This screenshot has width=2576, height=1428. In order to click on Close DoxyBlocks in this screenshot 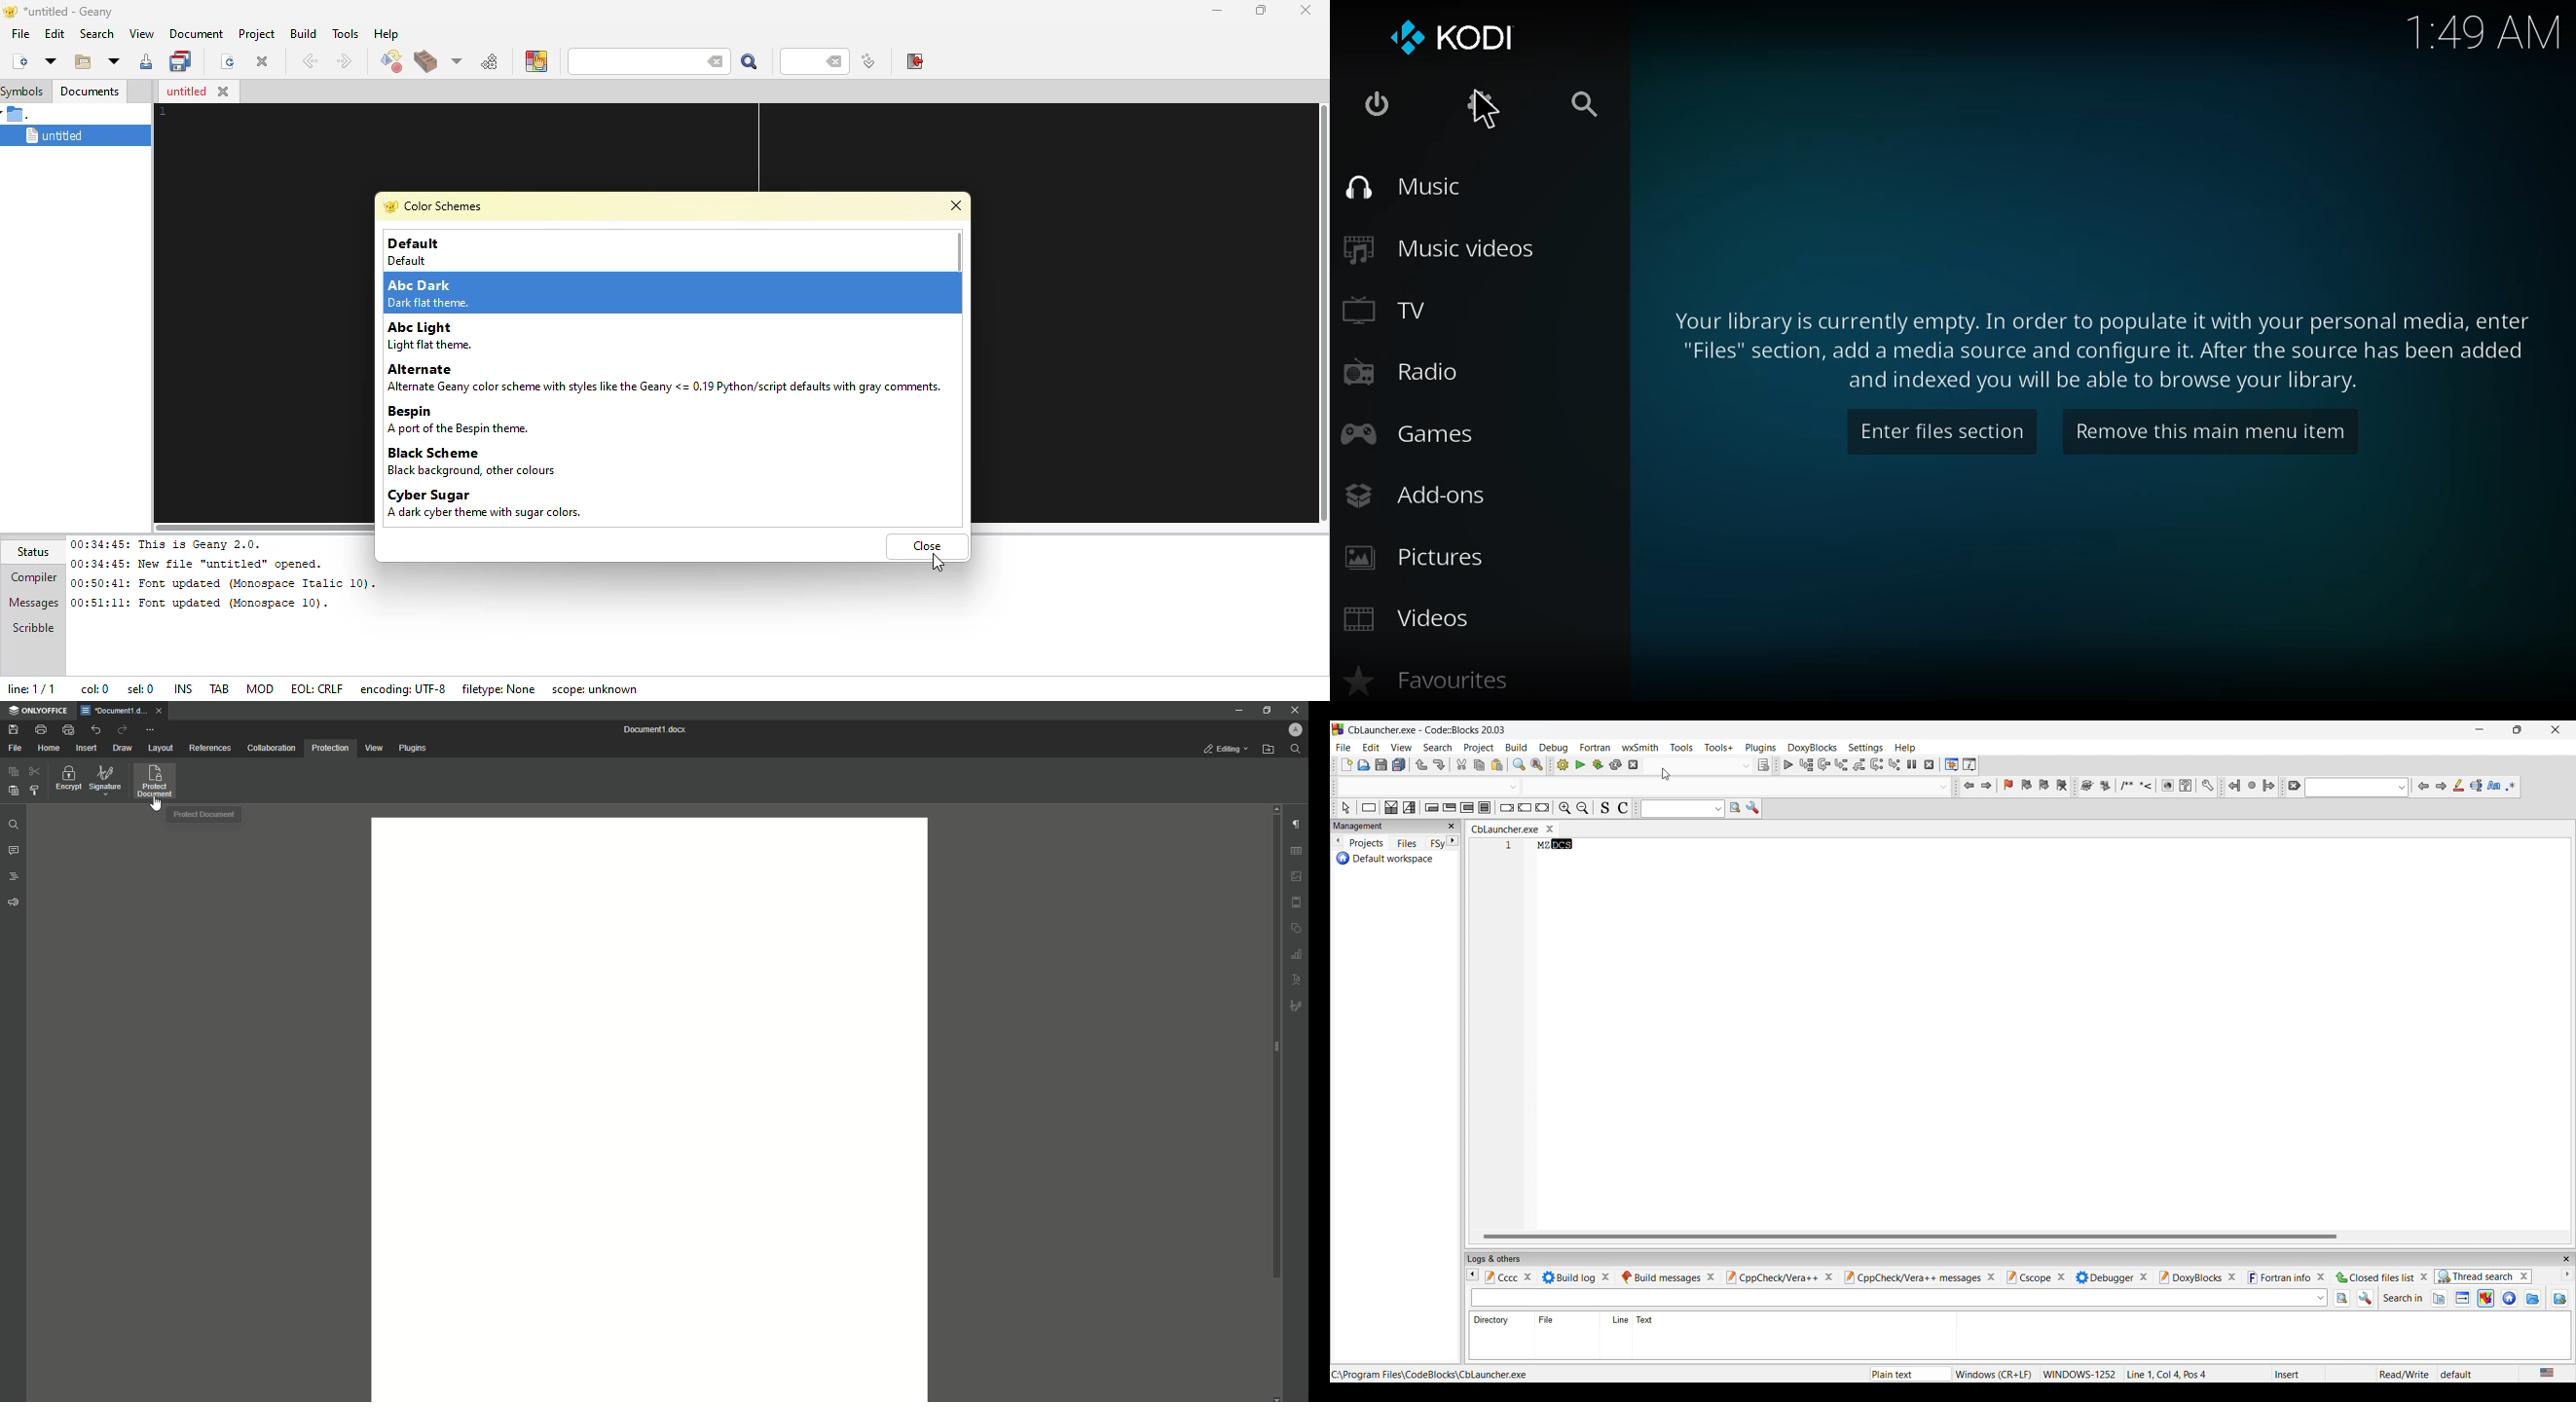, I will do `click(2232, 1276)`.